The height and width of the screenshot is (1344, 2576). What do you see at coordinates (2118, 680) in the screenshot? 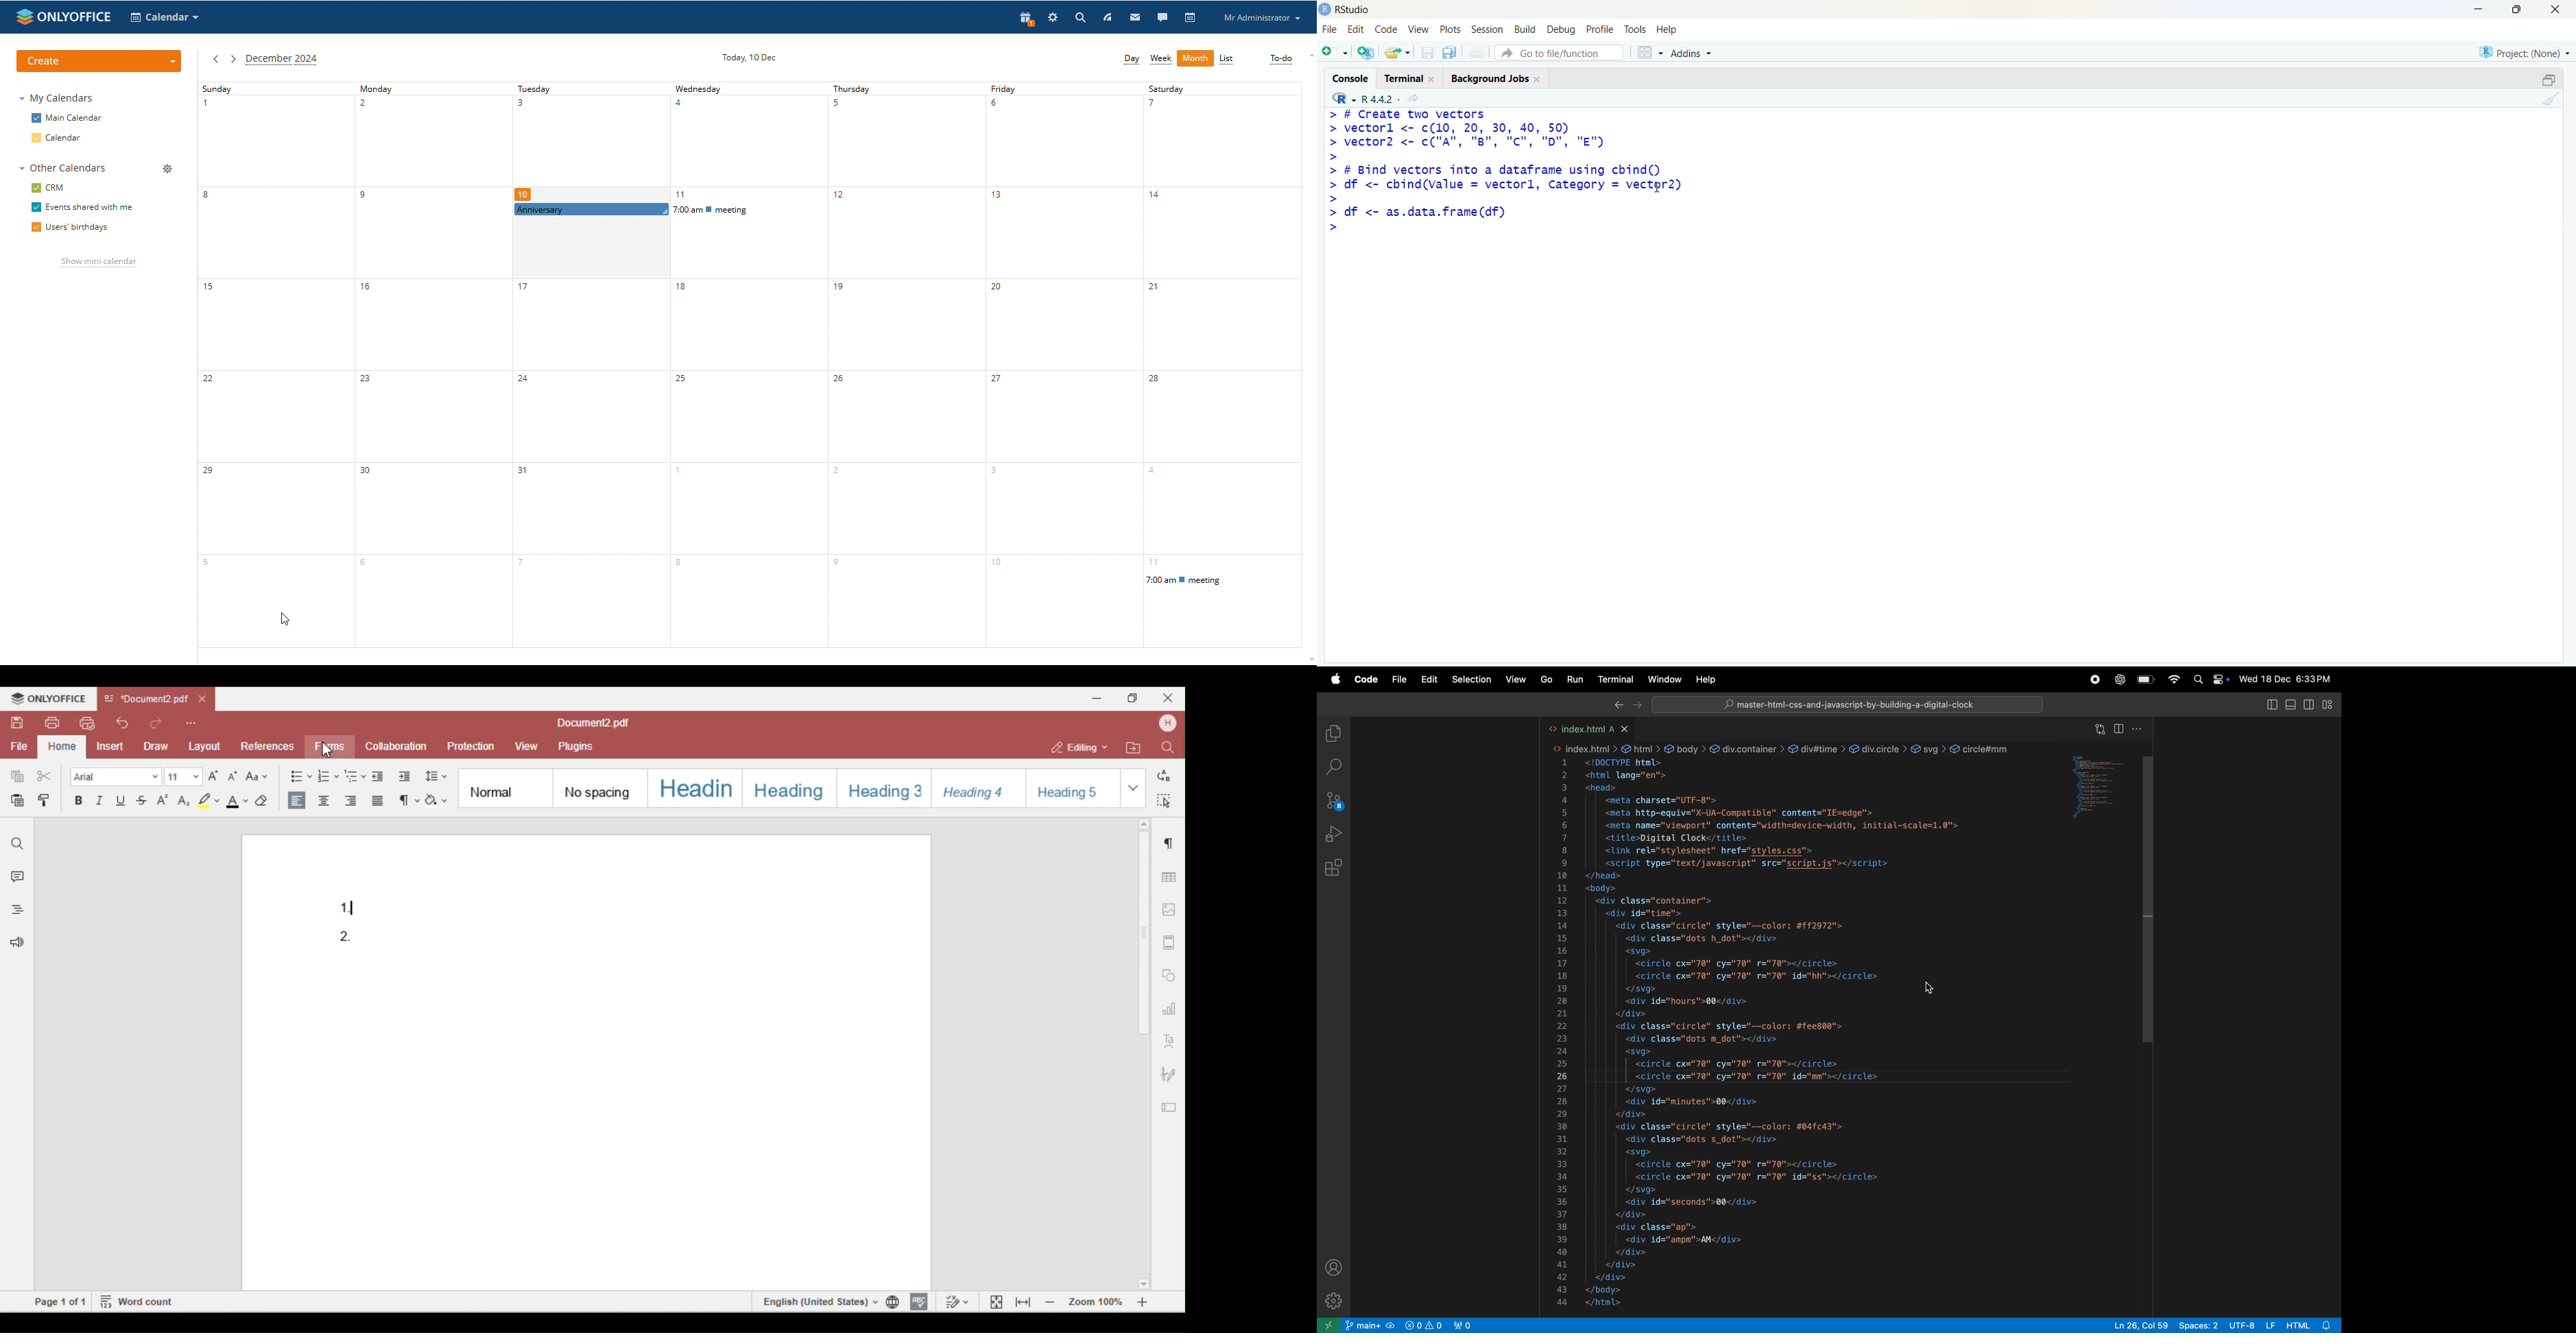
I see `chatgpt` at bounding box center [2118, 680].